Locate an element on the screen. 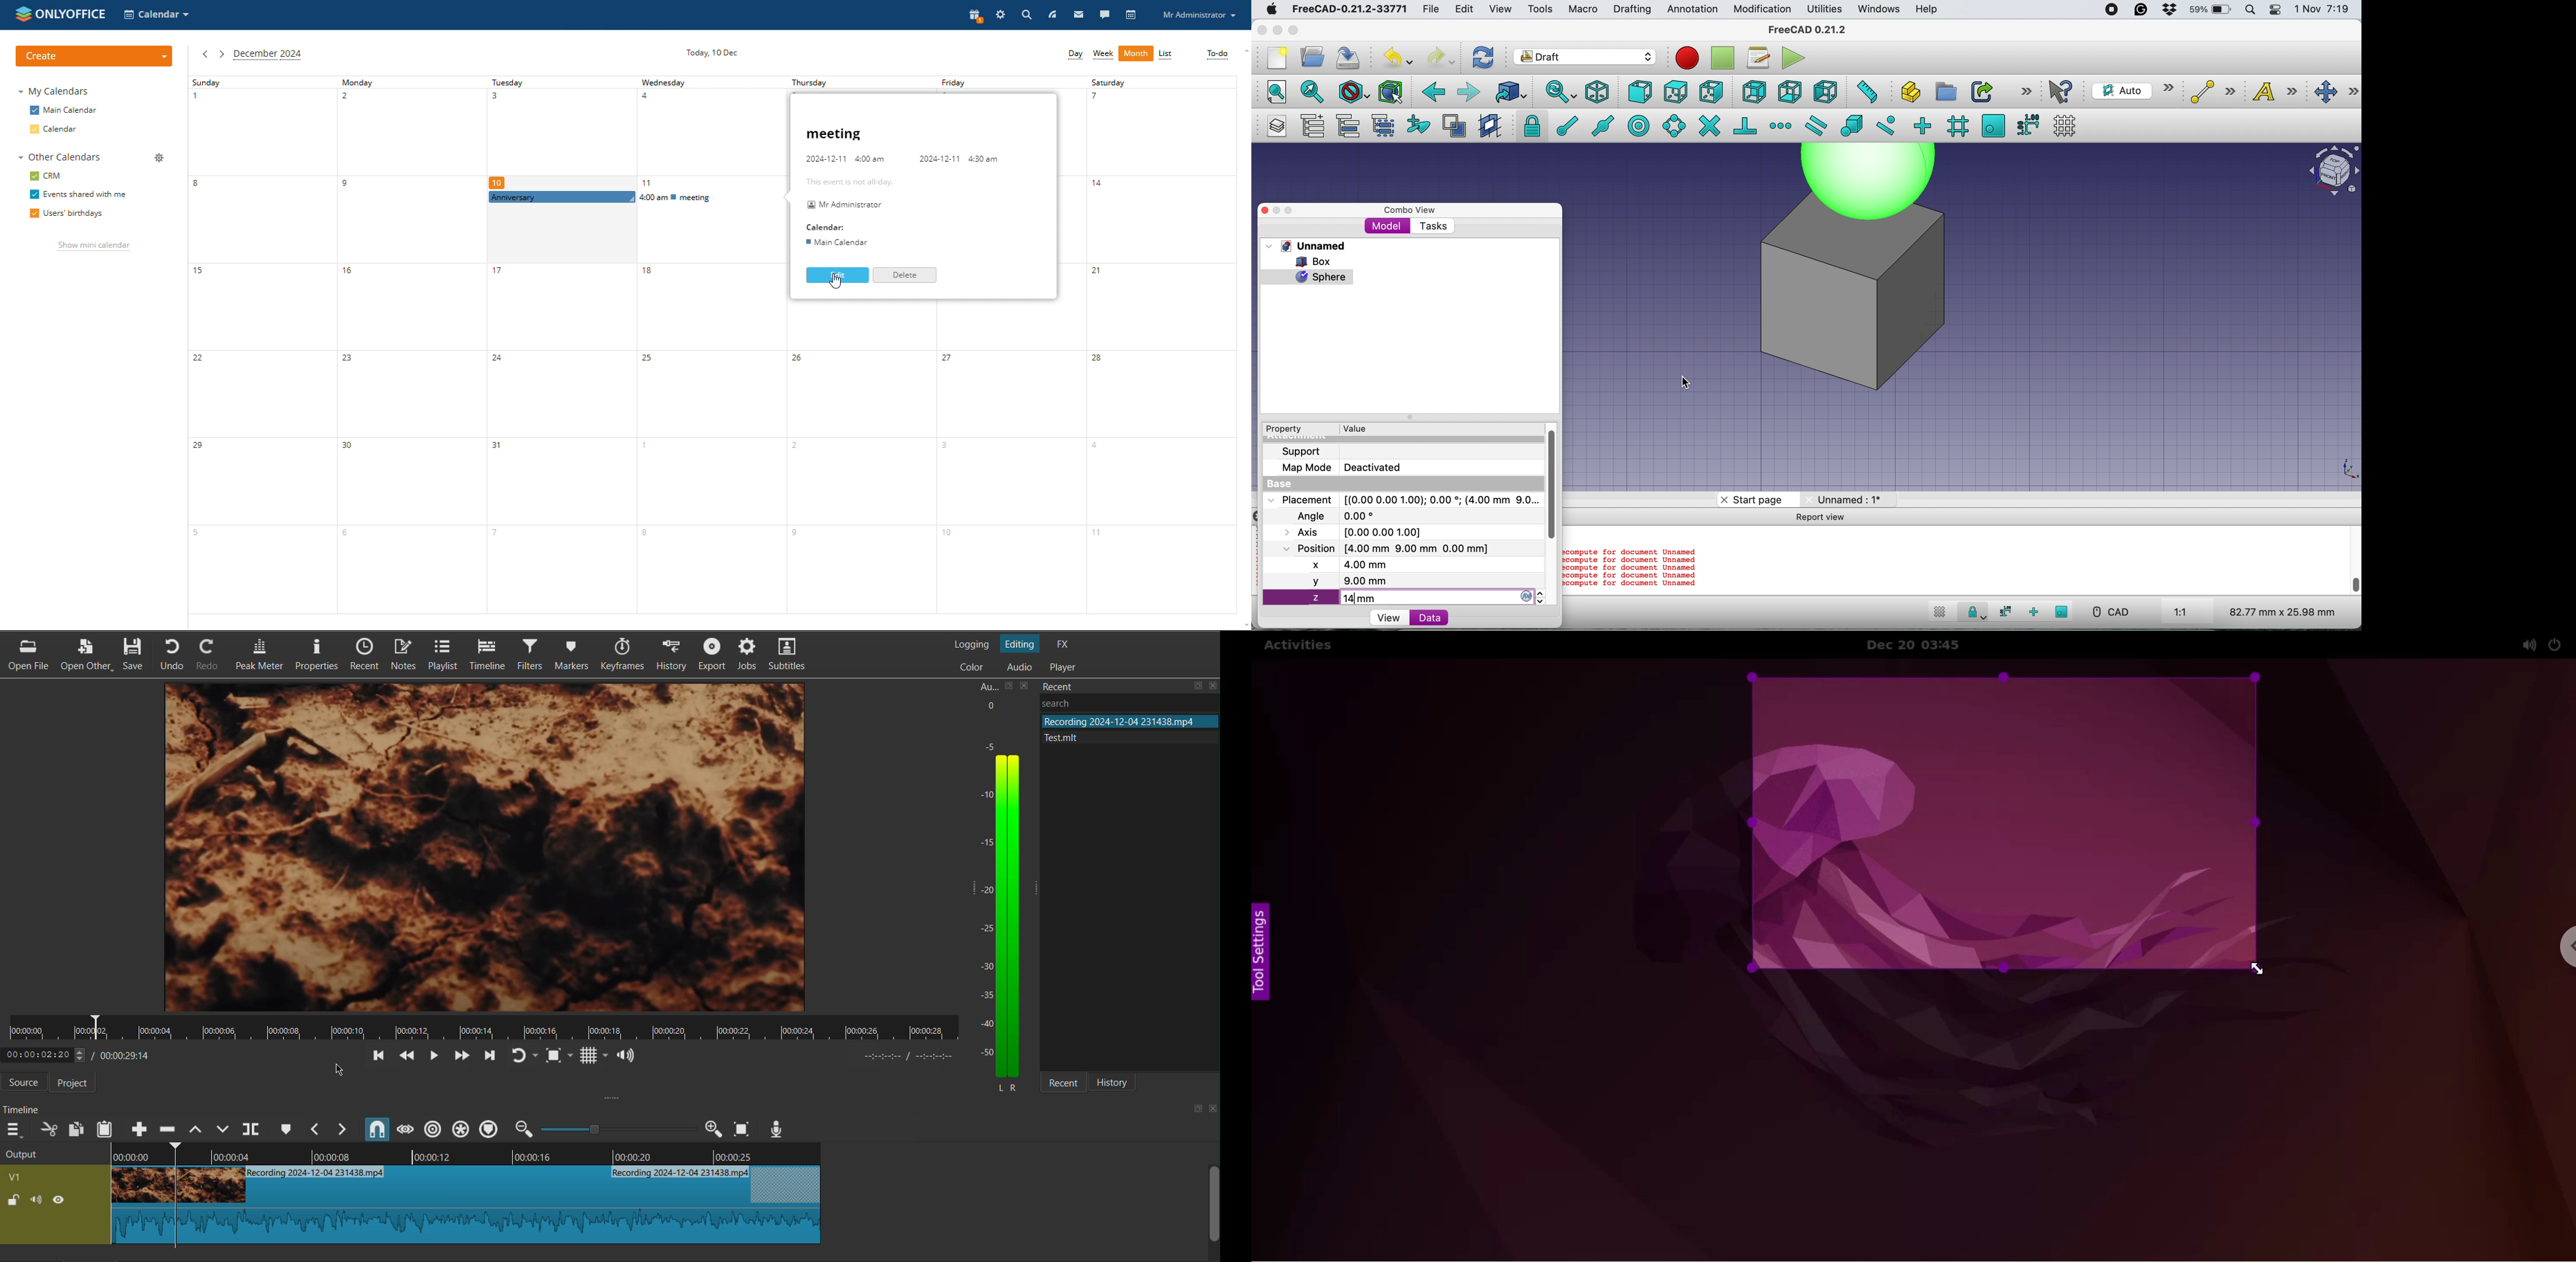 This screenshot has width=2576, height=1288. Audio Levels is located at coordinates (1003, 896).